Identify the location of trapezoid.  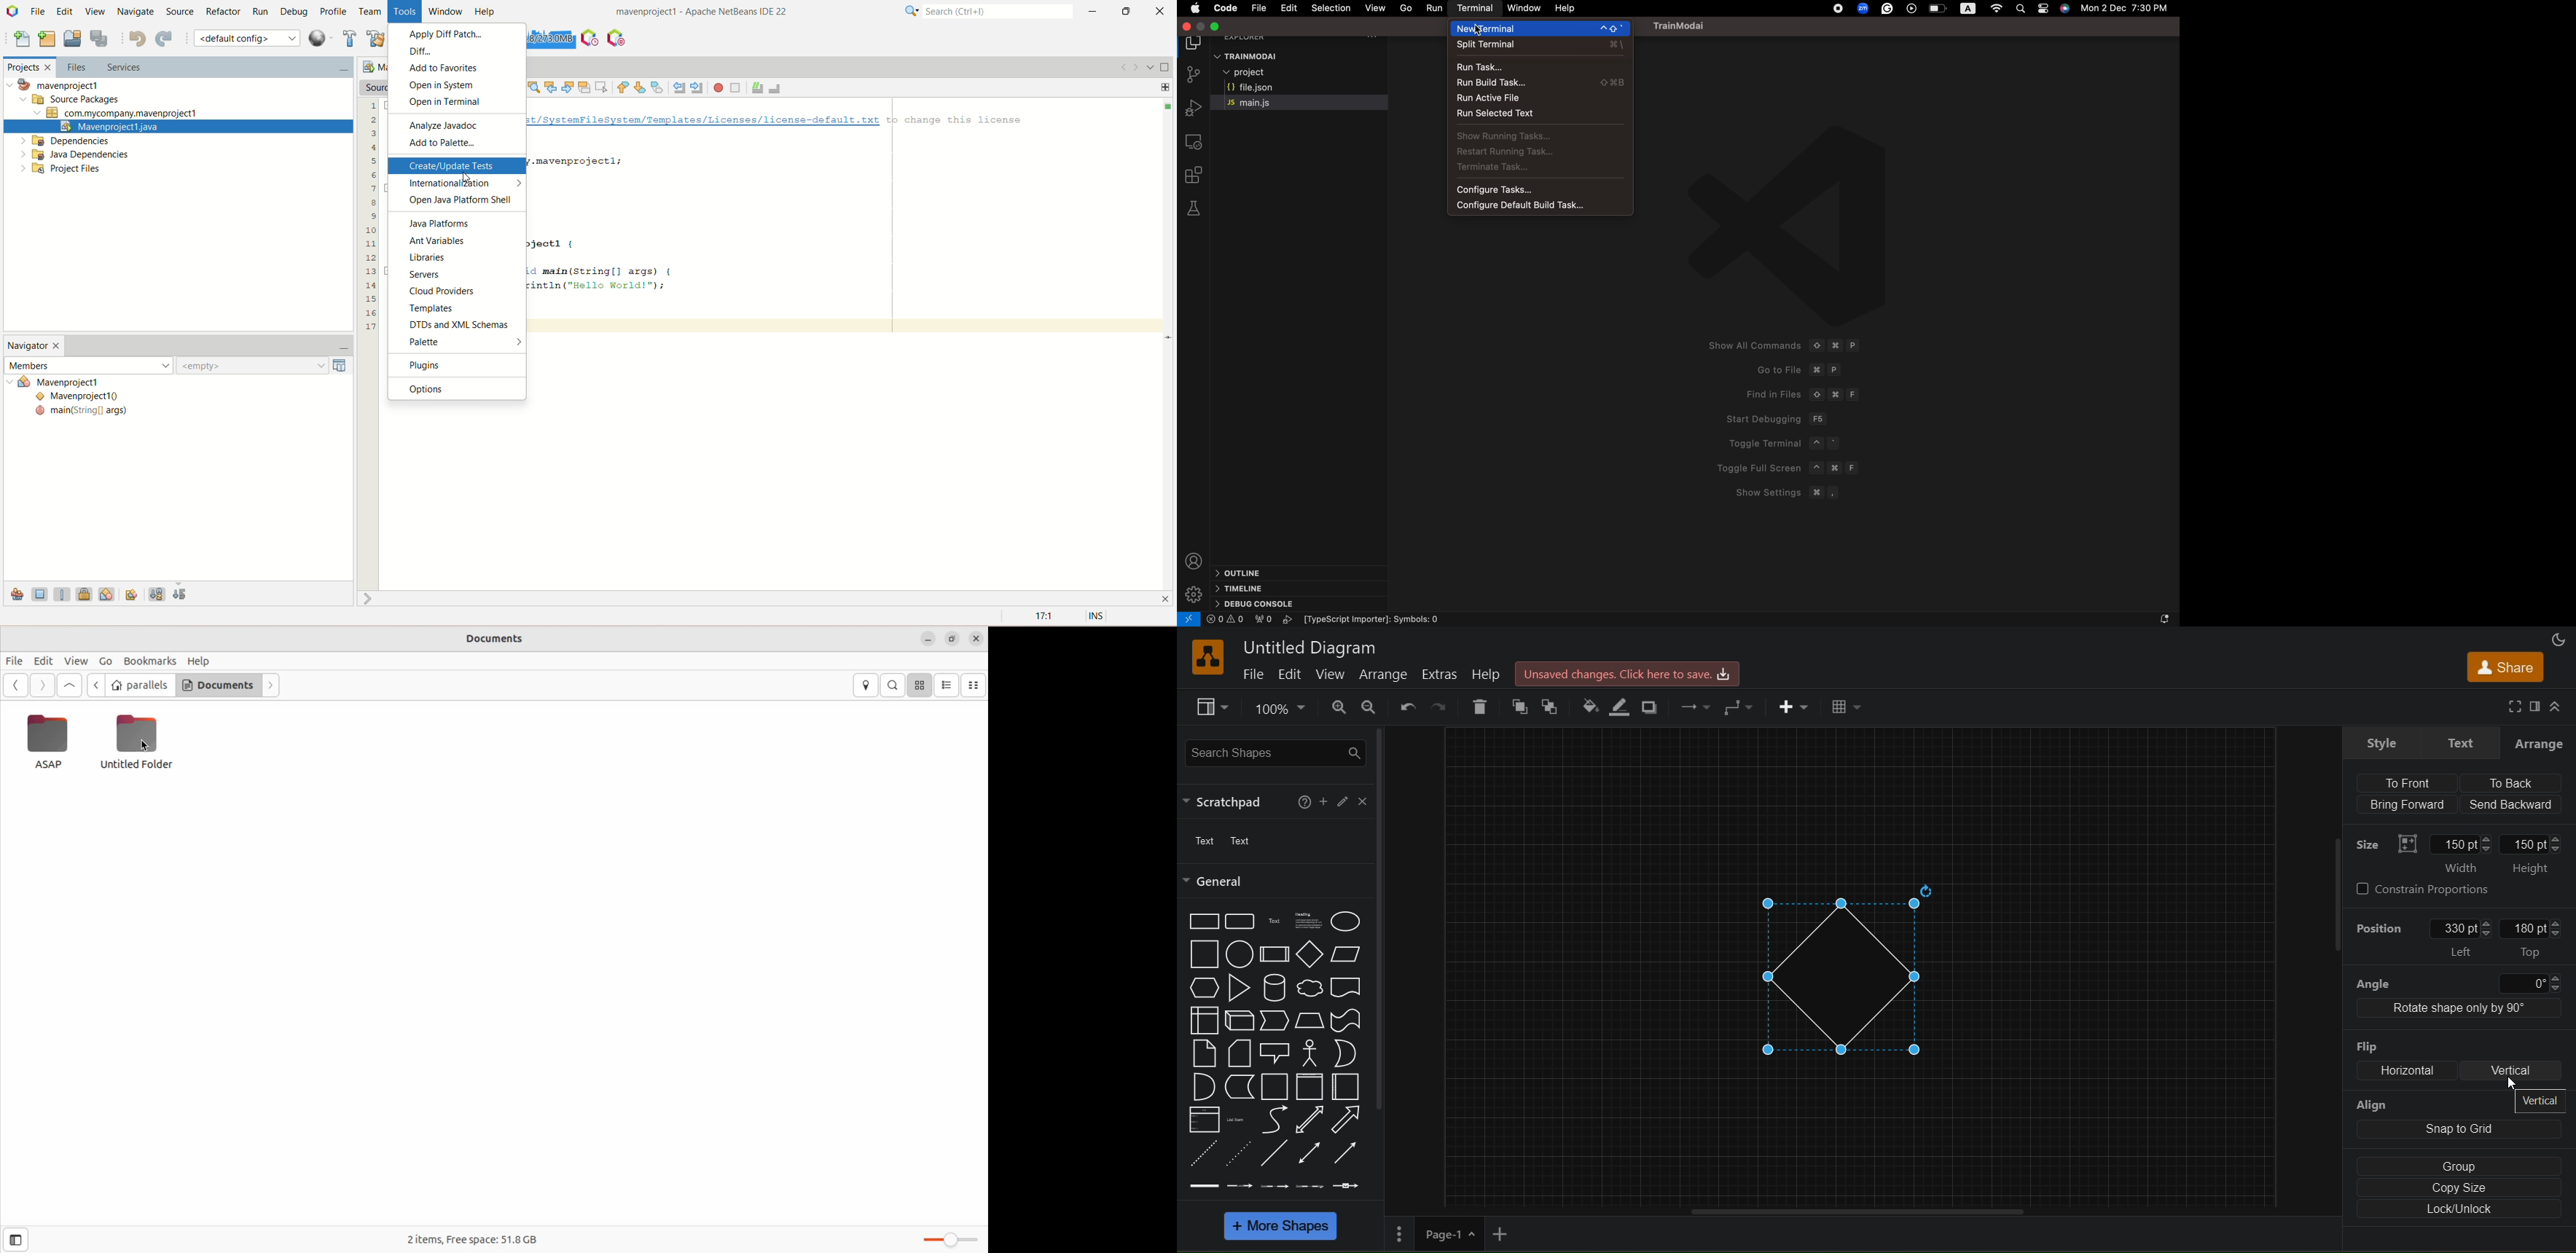
(1309, 1019).